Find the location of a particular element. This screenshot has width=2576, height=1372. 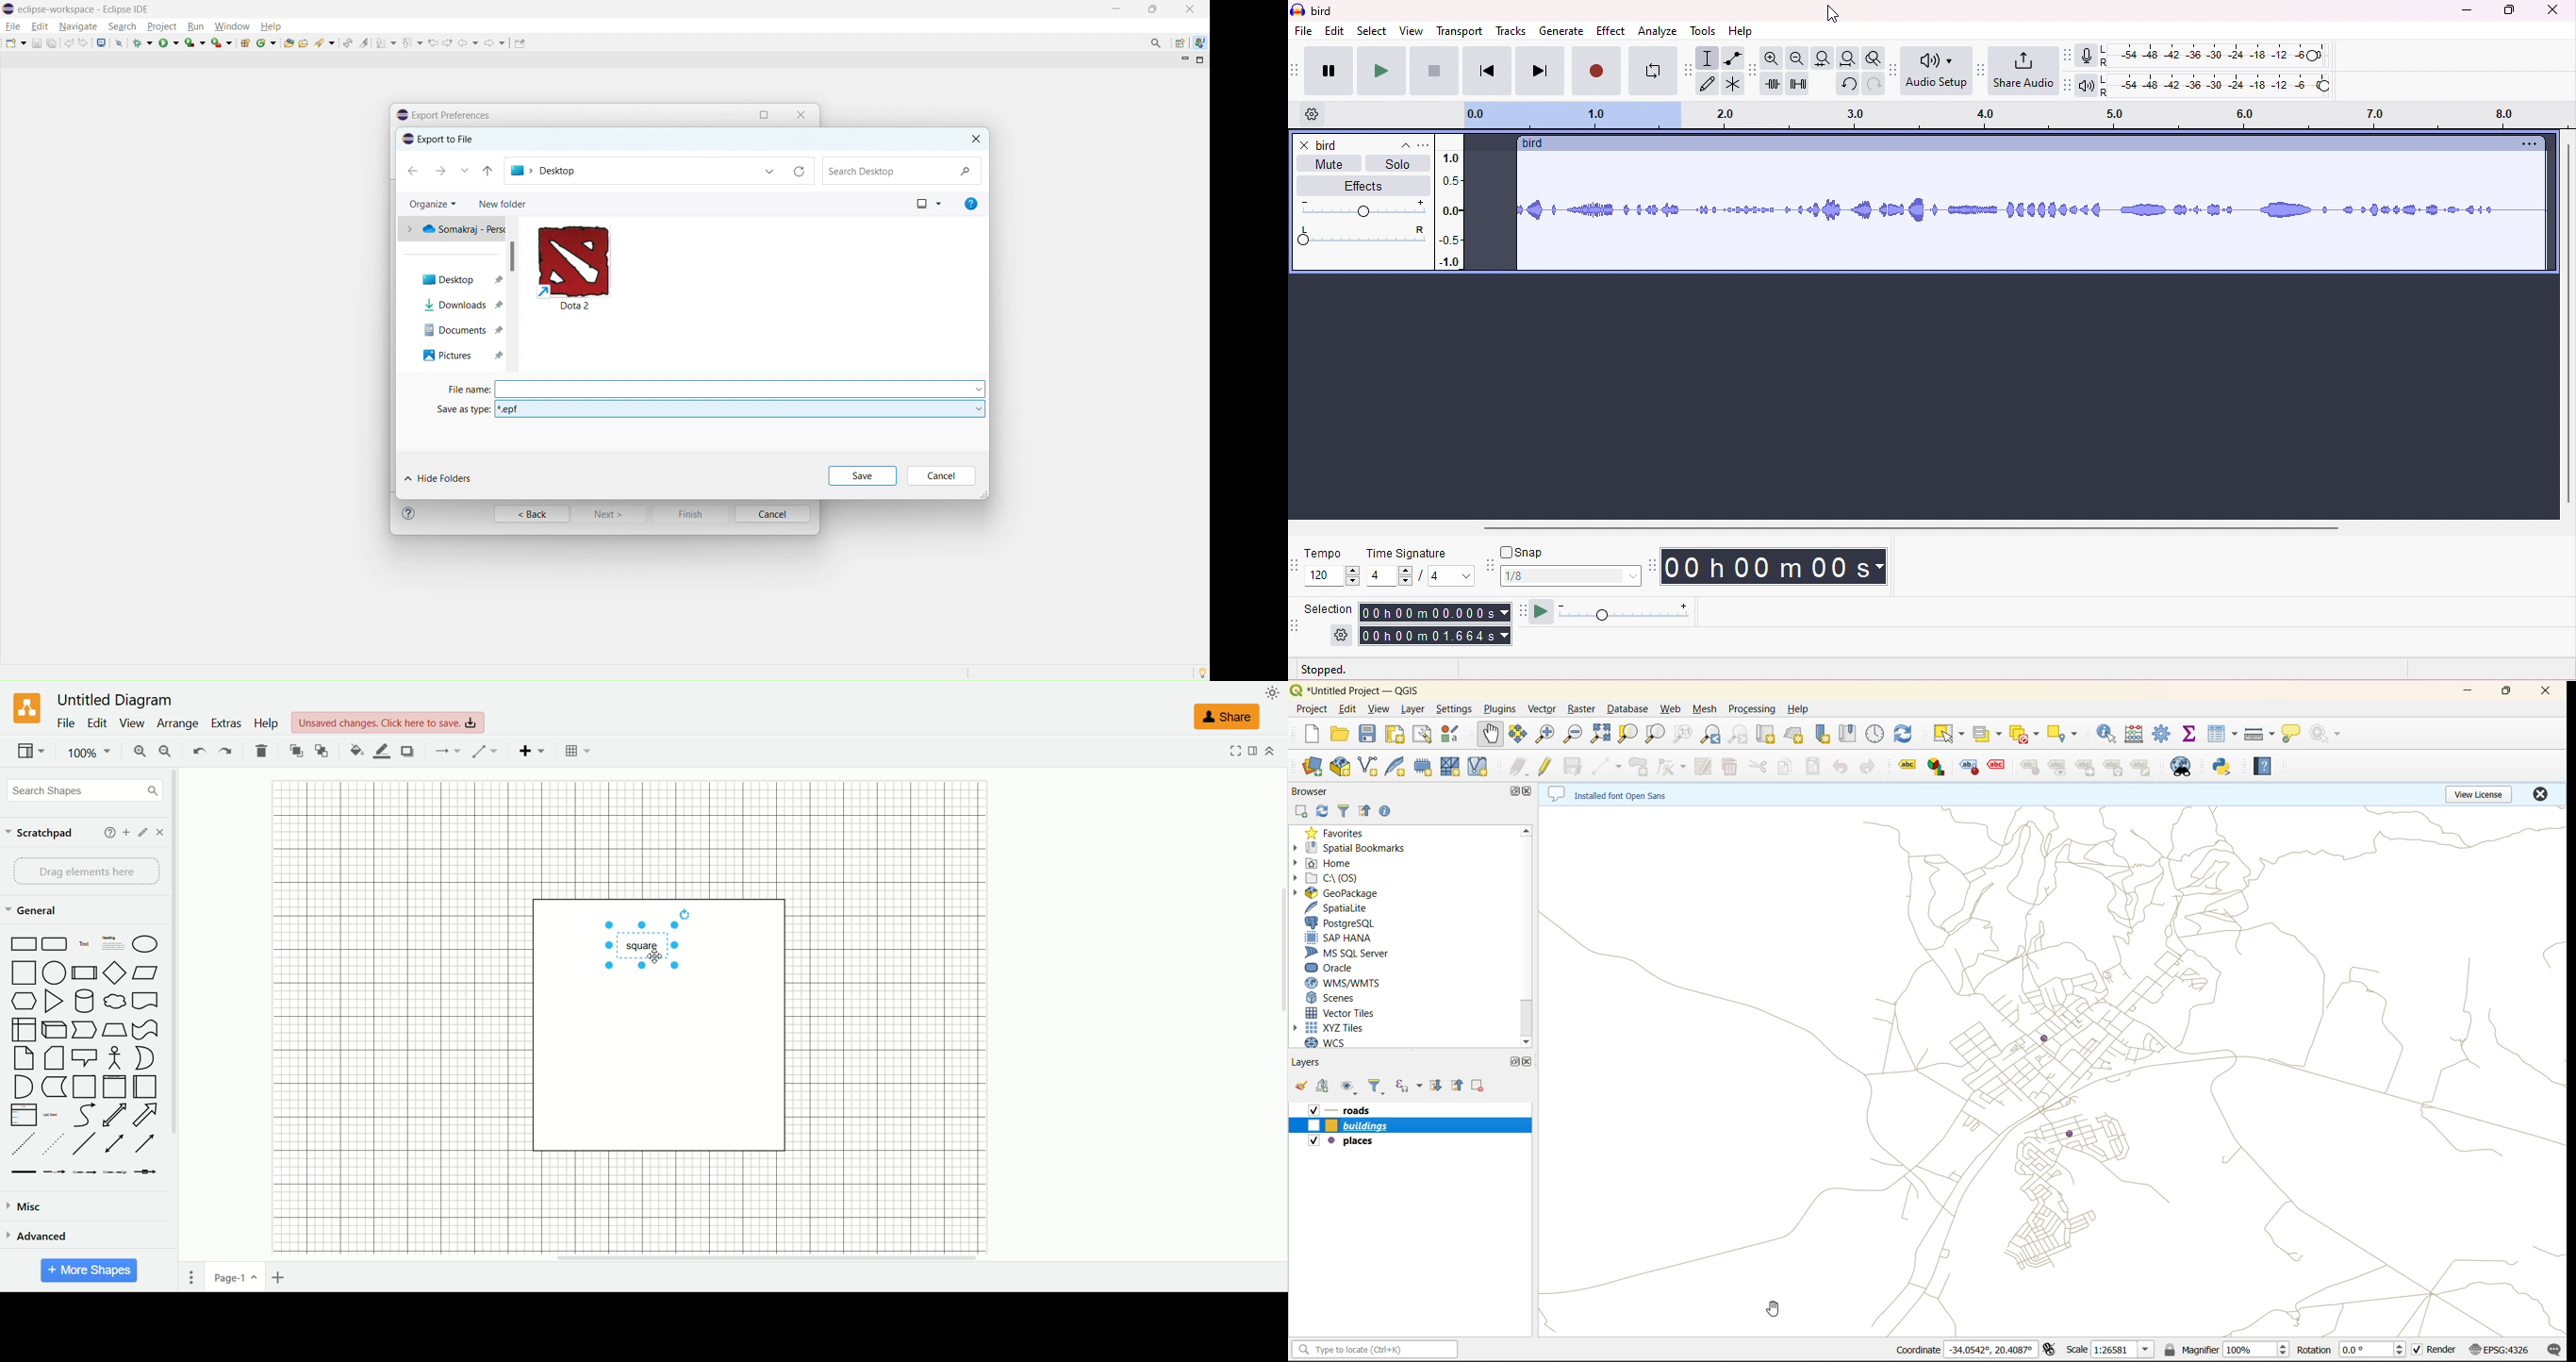

tracks is located at coordinates (1511, 32).